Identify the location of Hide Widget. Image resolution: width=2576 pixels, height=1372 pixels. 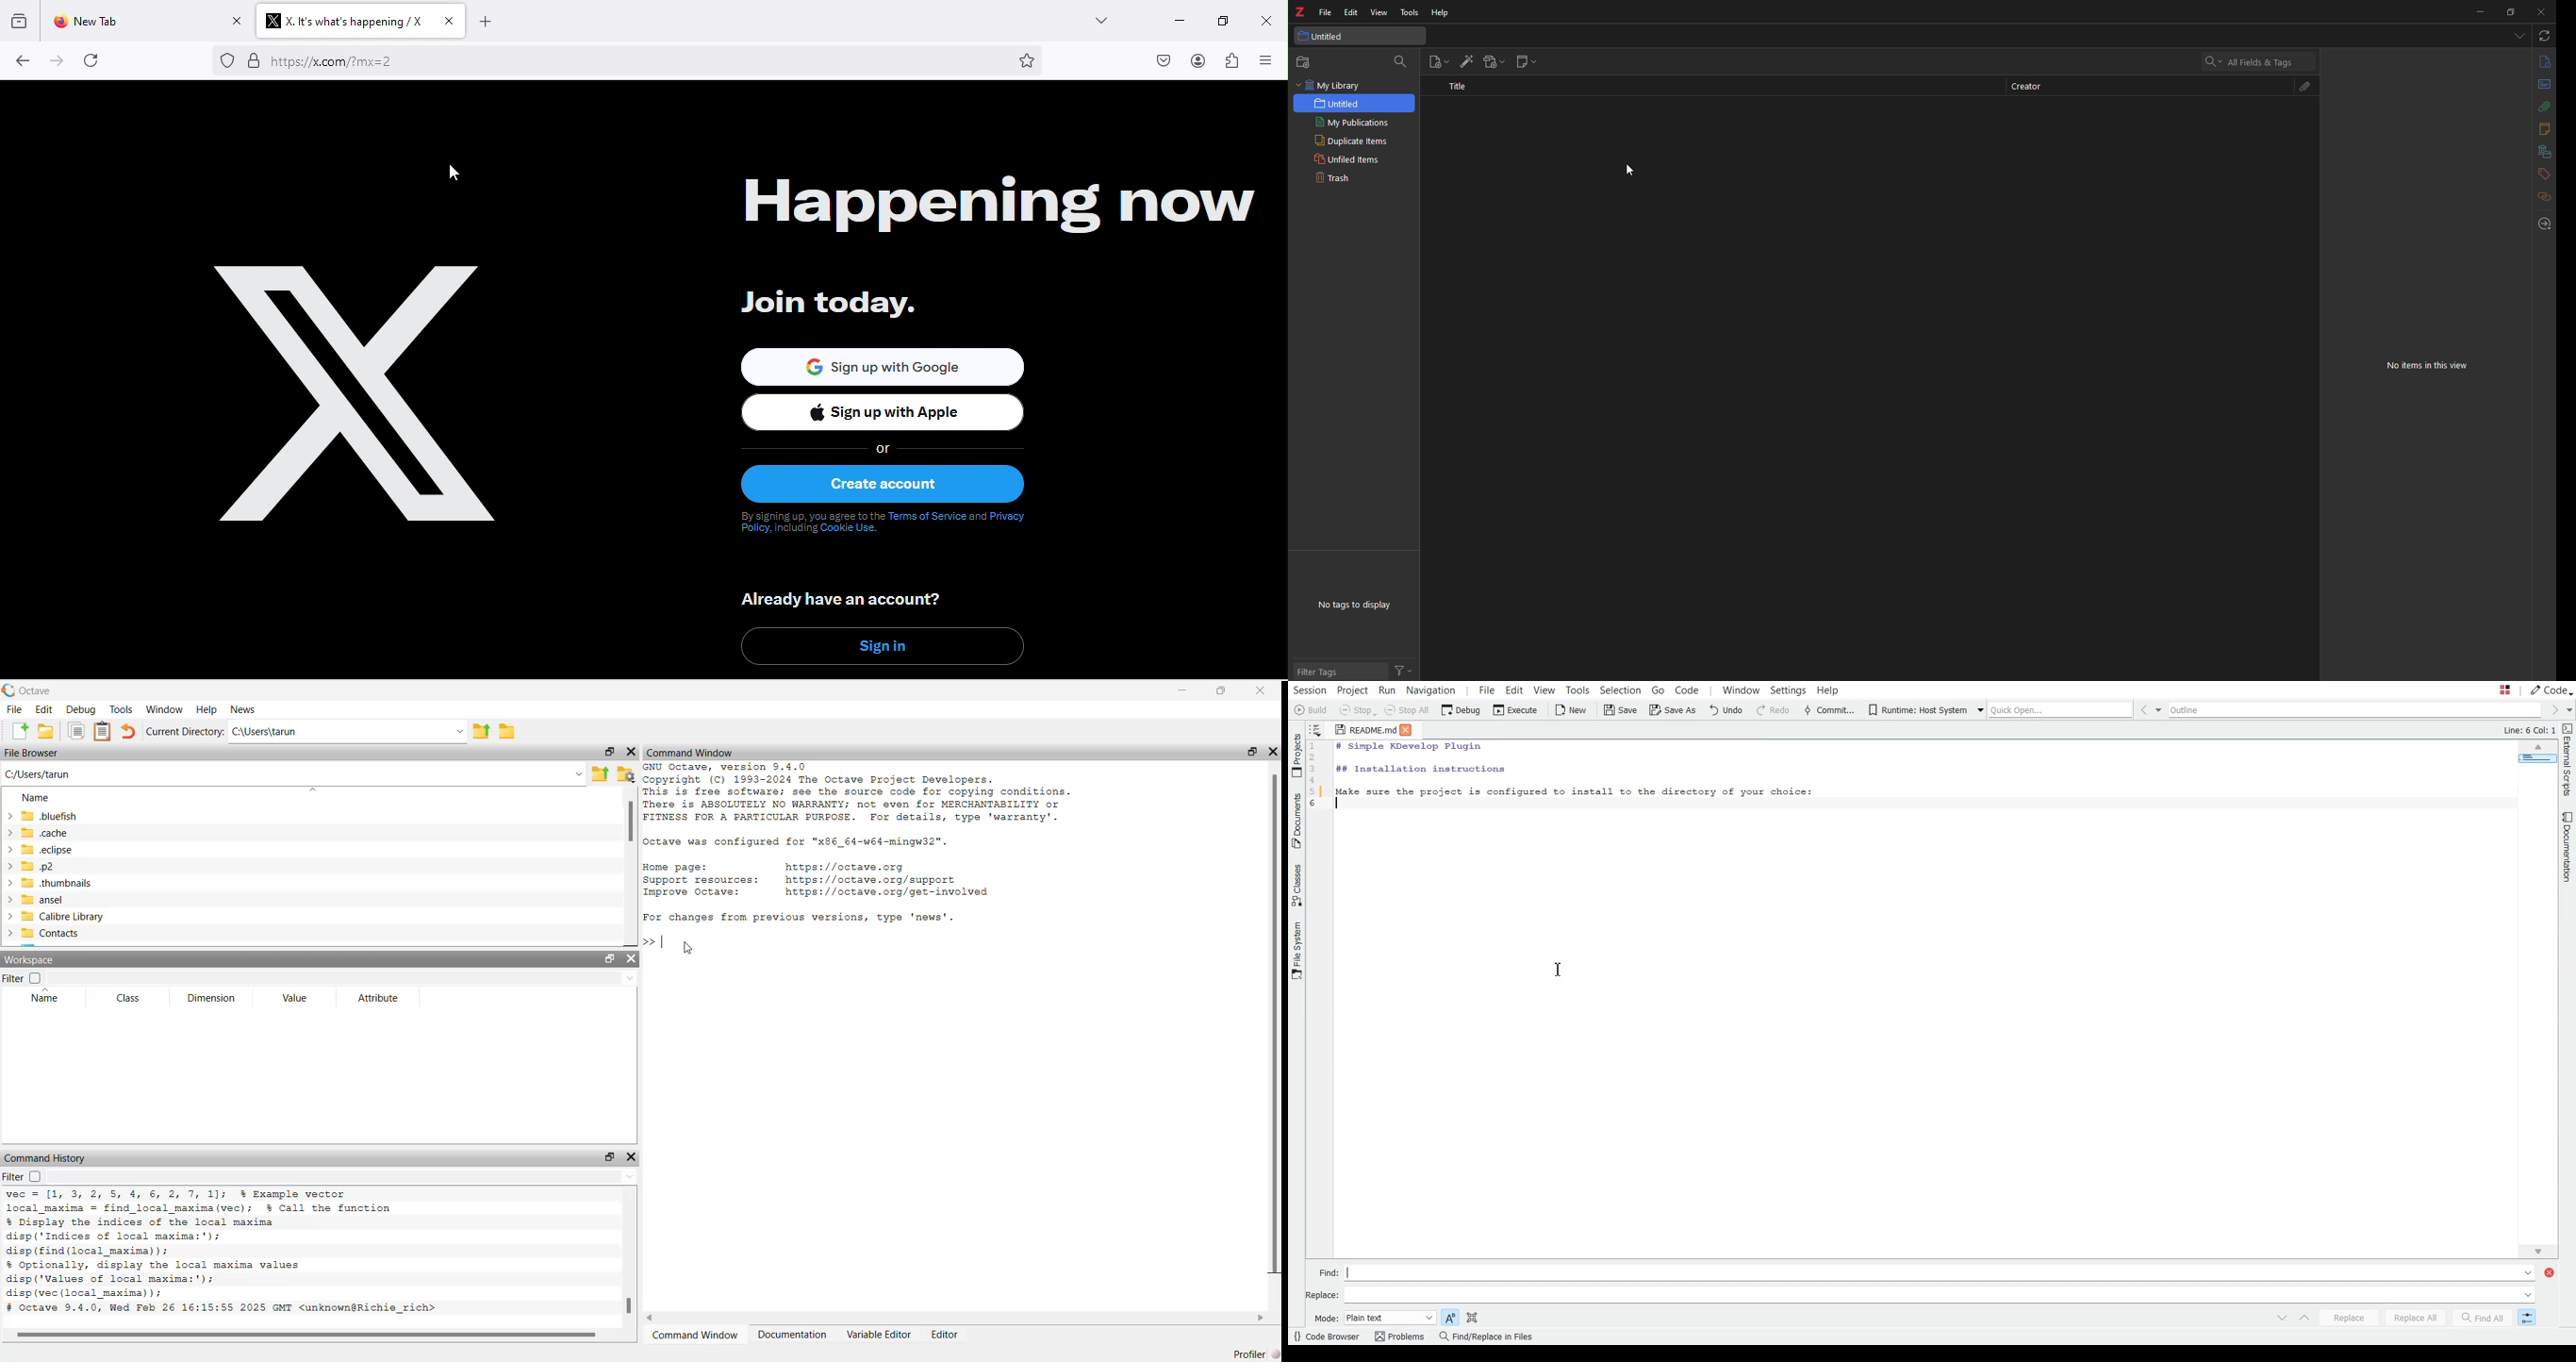
(1272, 751).